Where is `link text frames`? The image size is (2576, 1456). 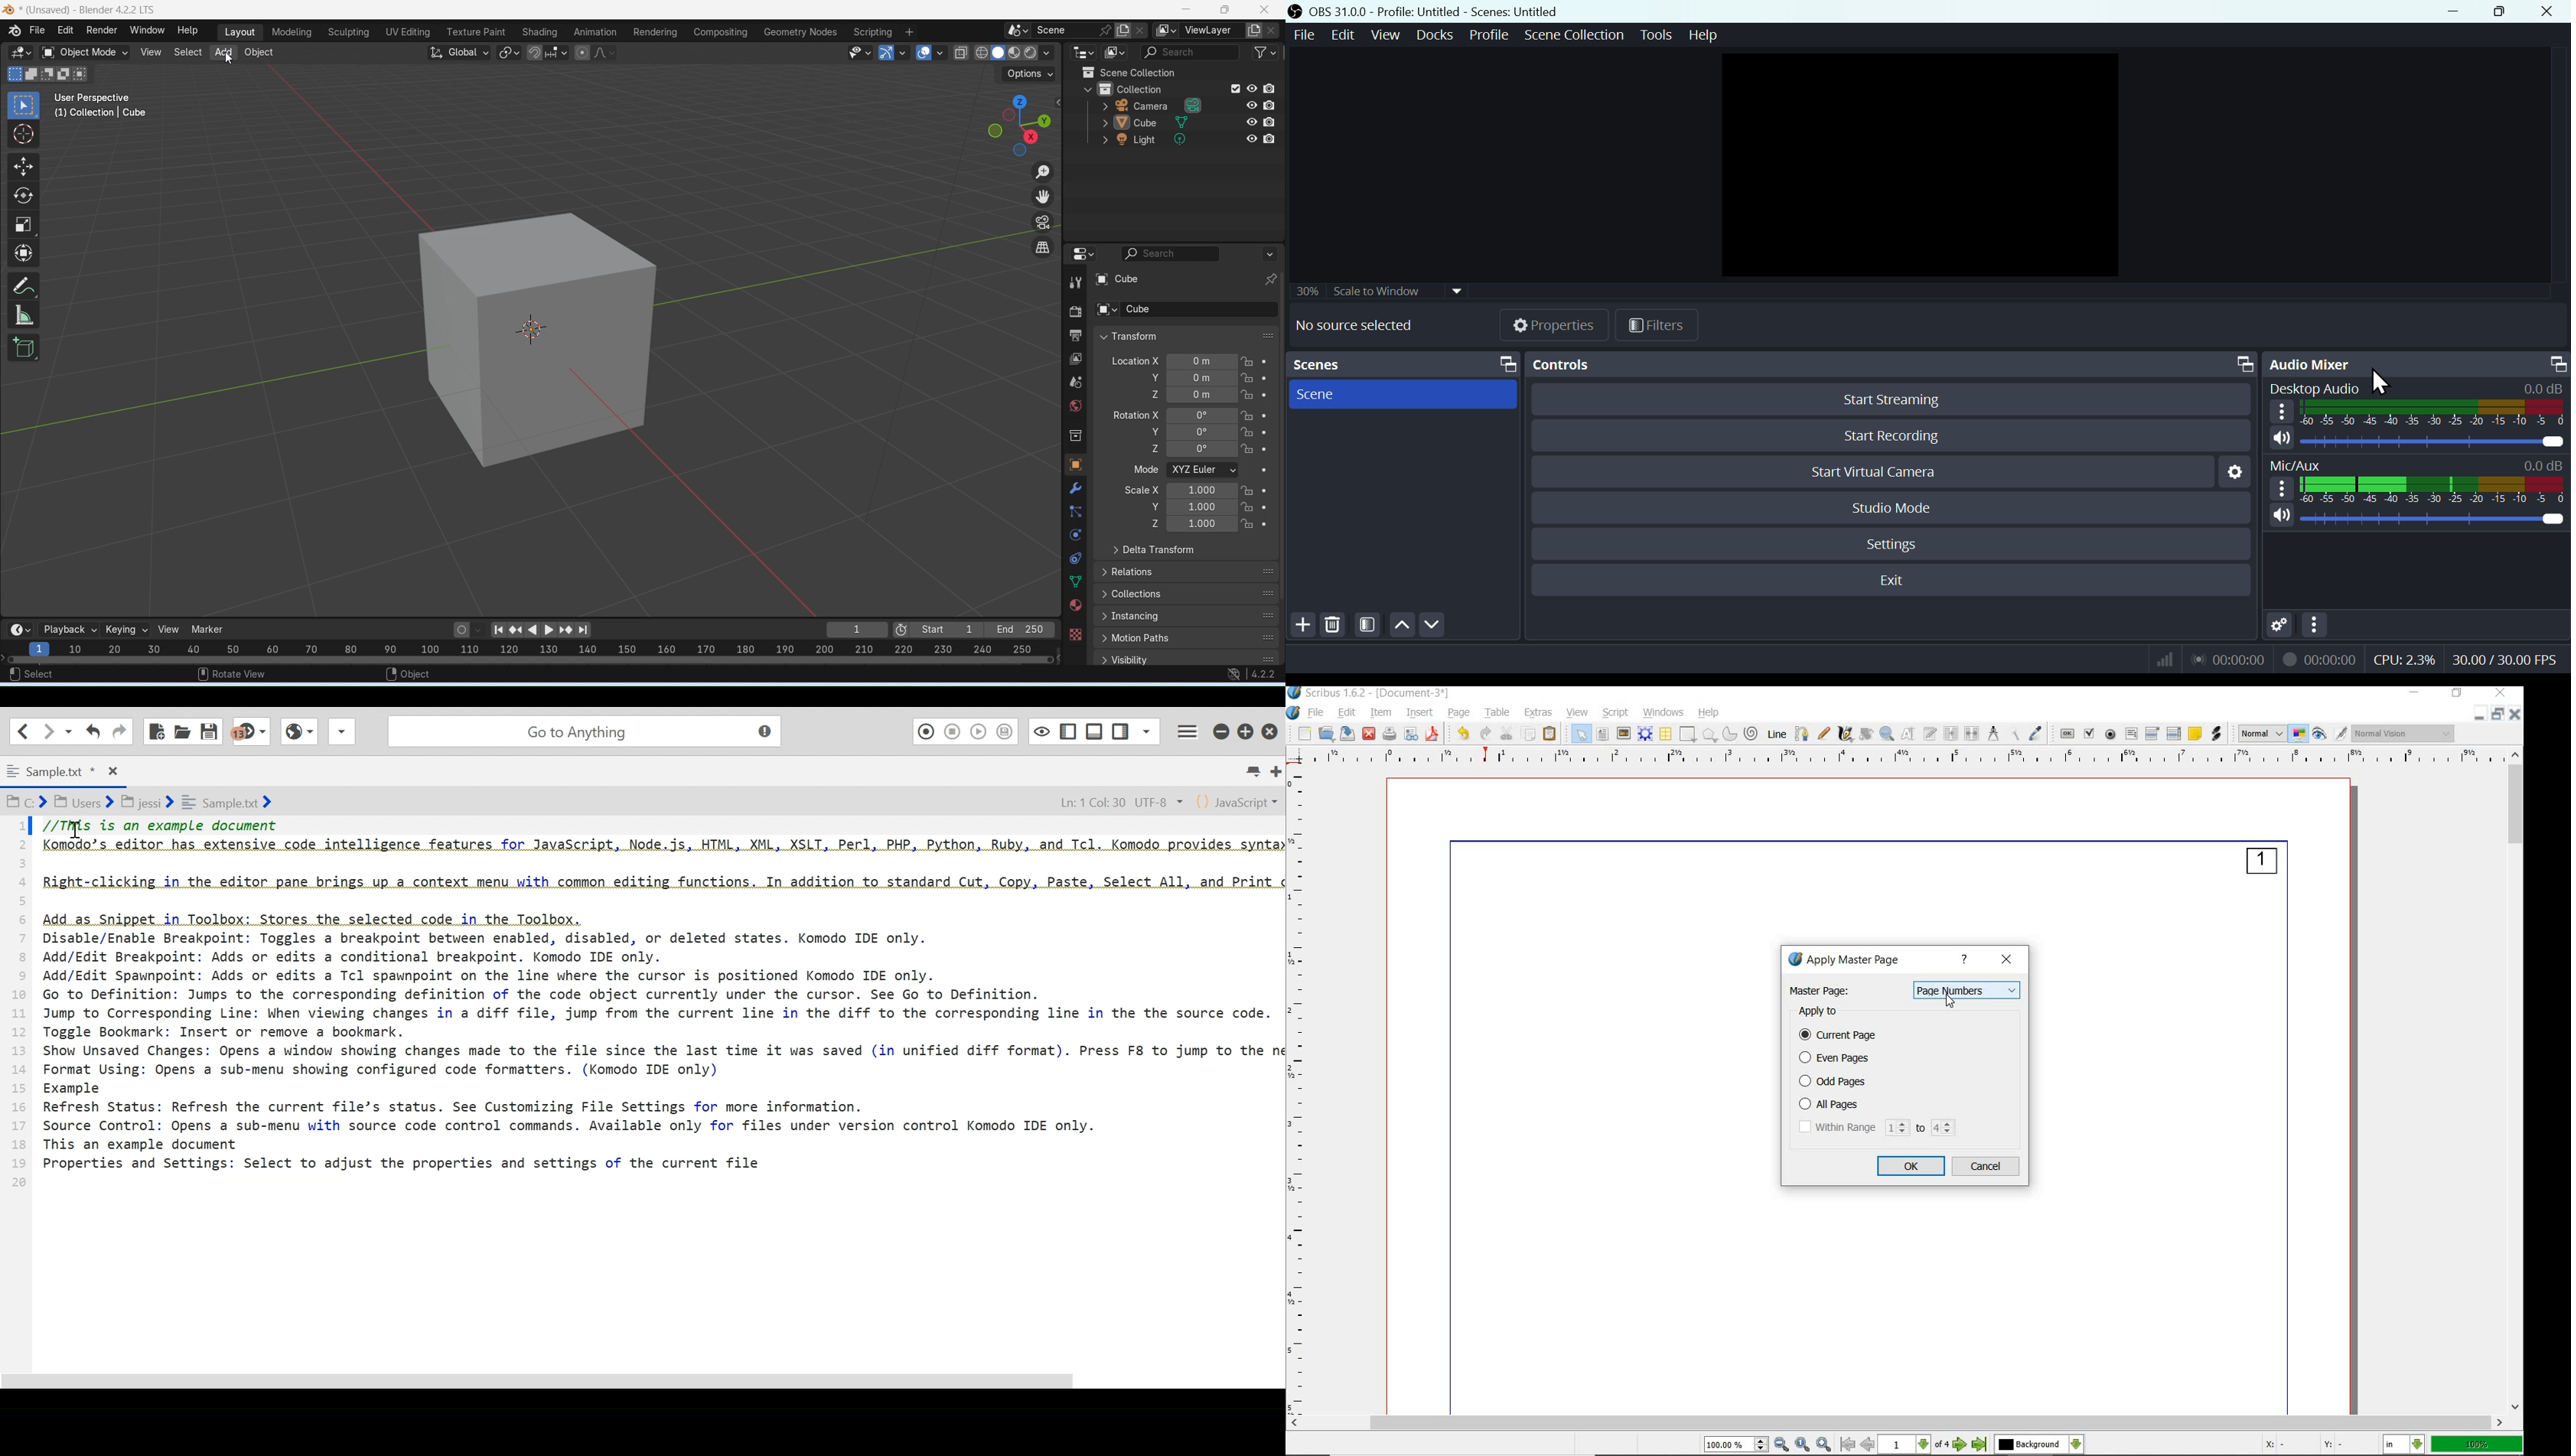
link text frames is located at coordinates (1950, 733).